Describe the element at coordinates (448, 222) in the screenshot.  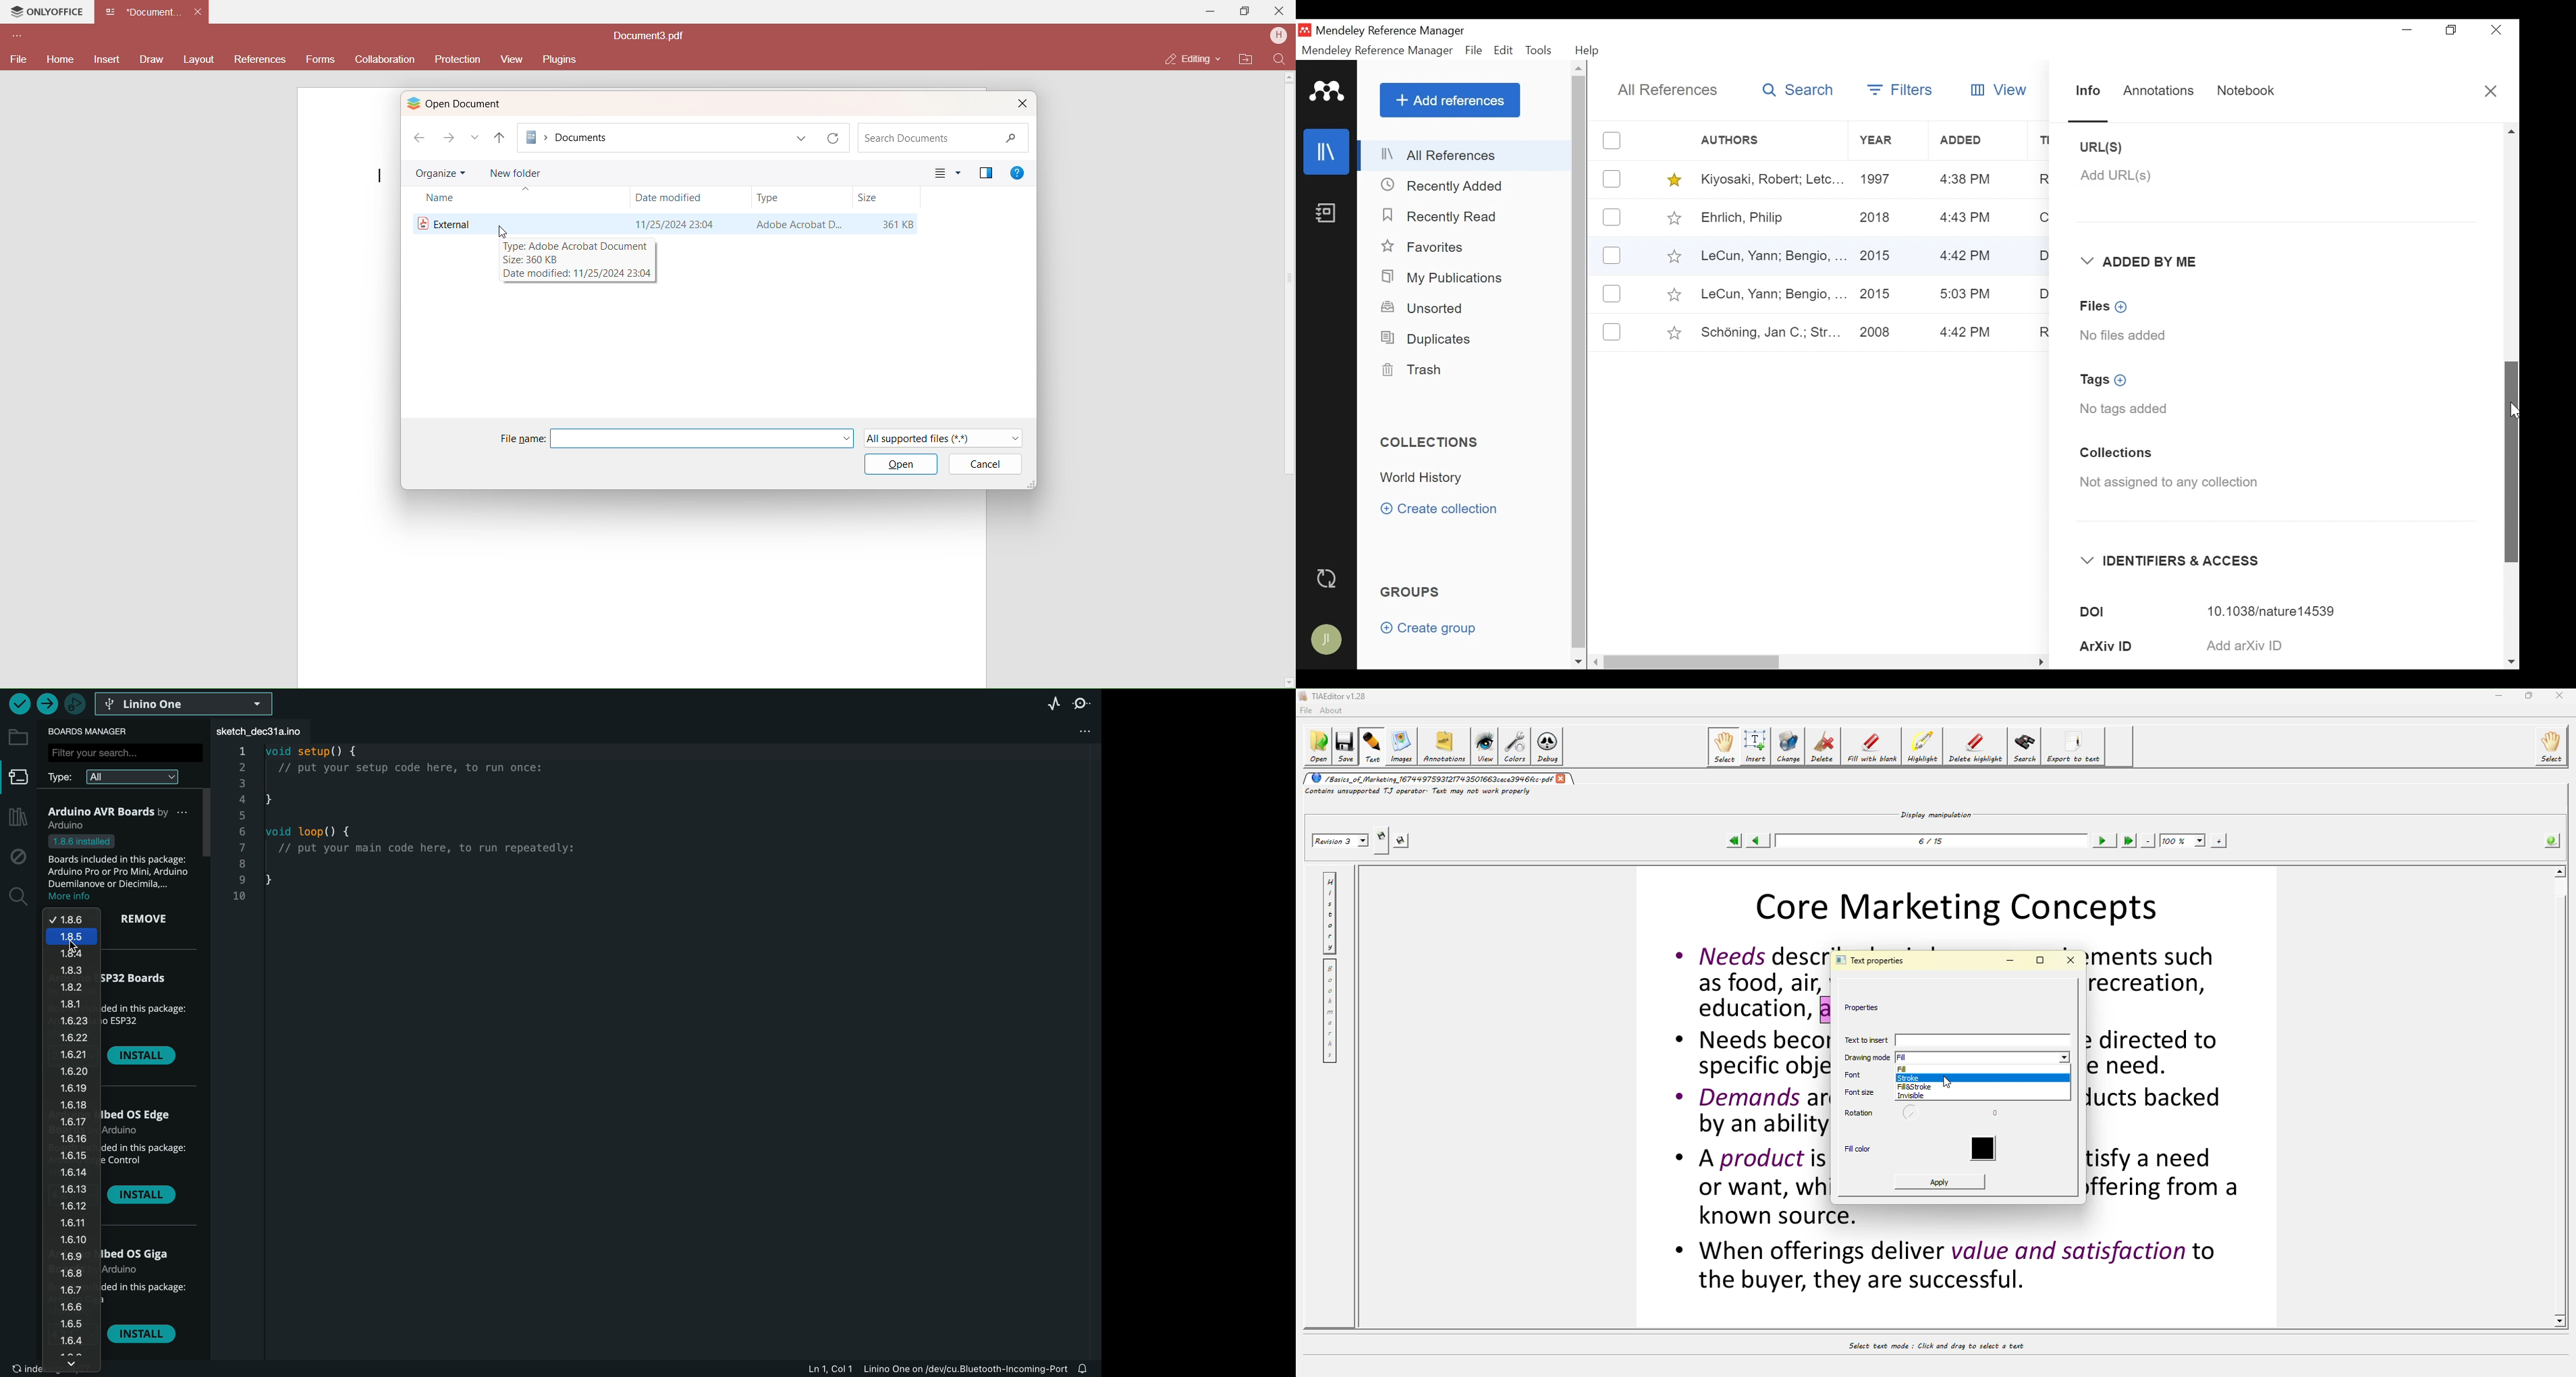
I see `File Name` at that location.